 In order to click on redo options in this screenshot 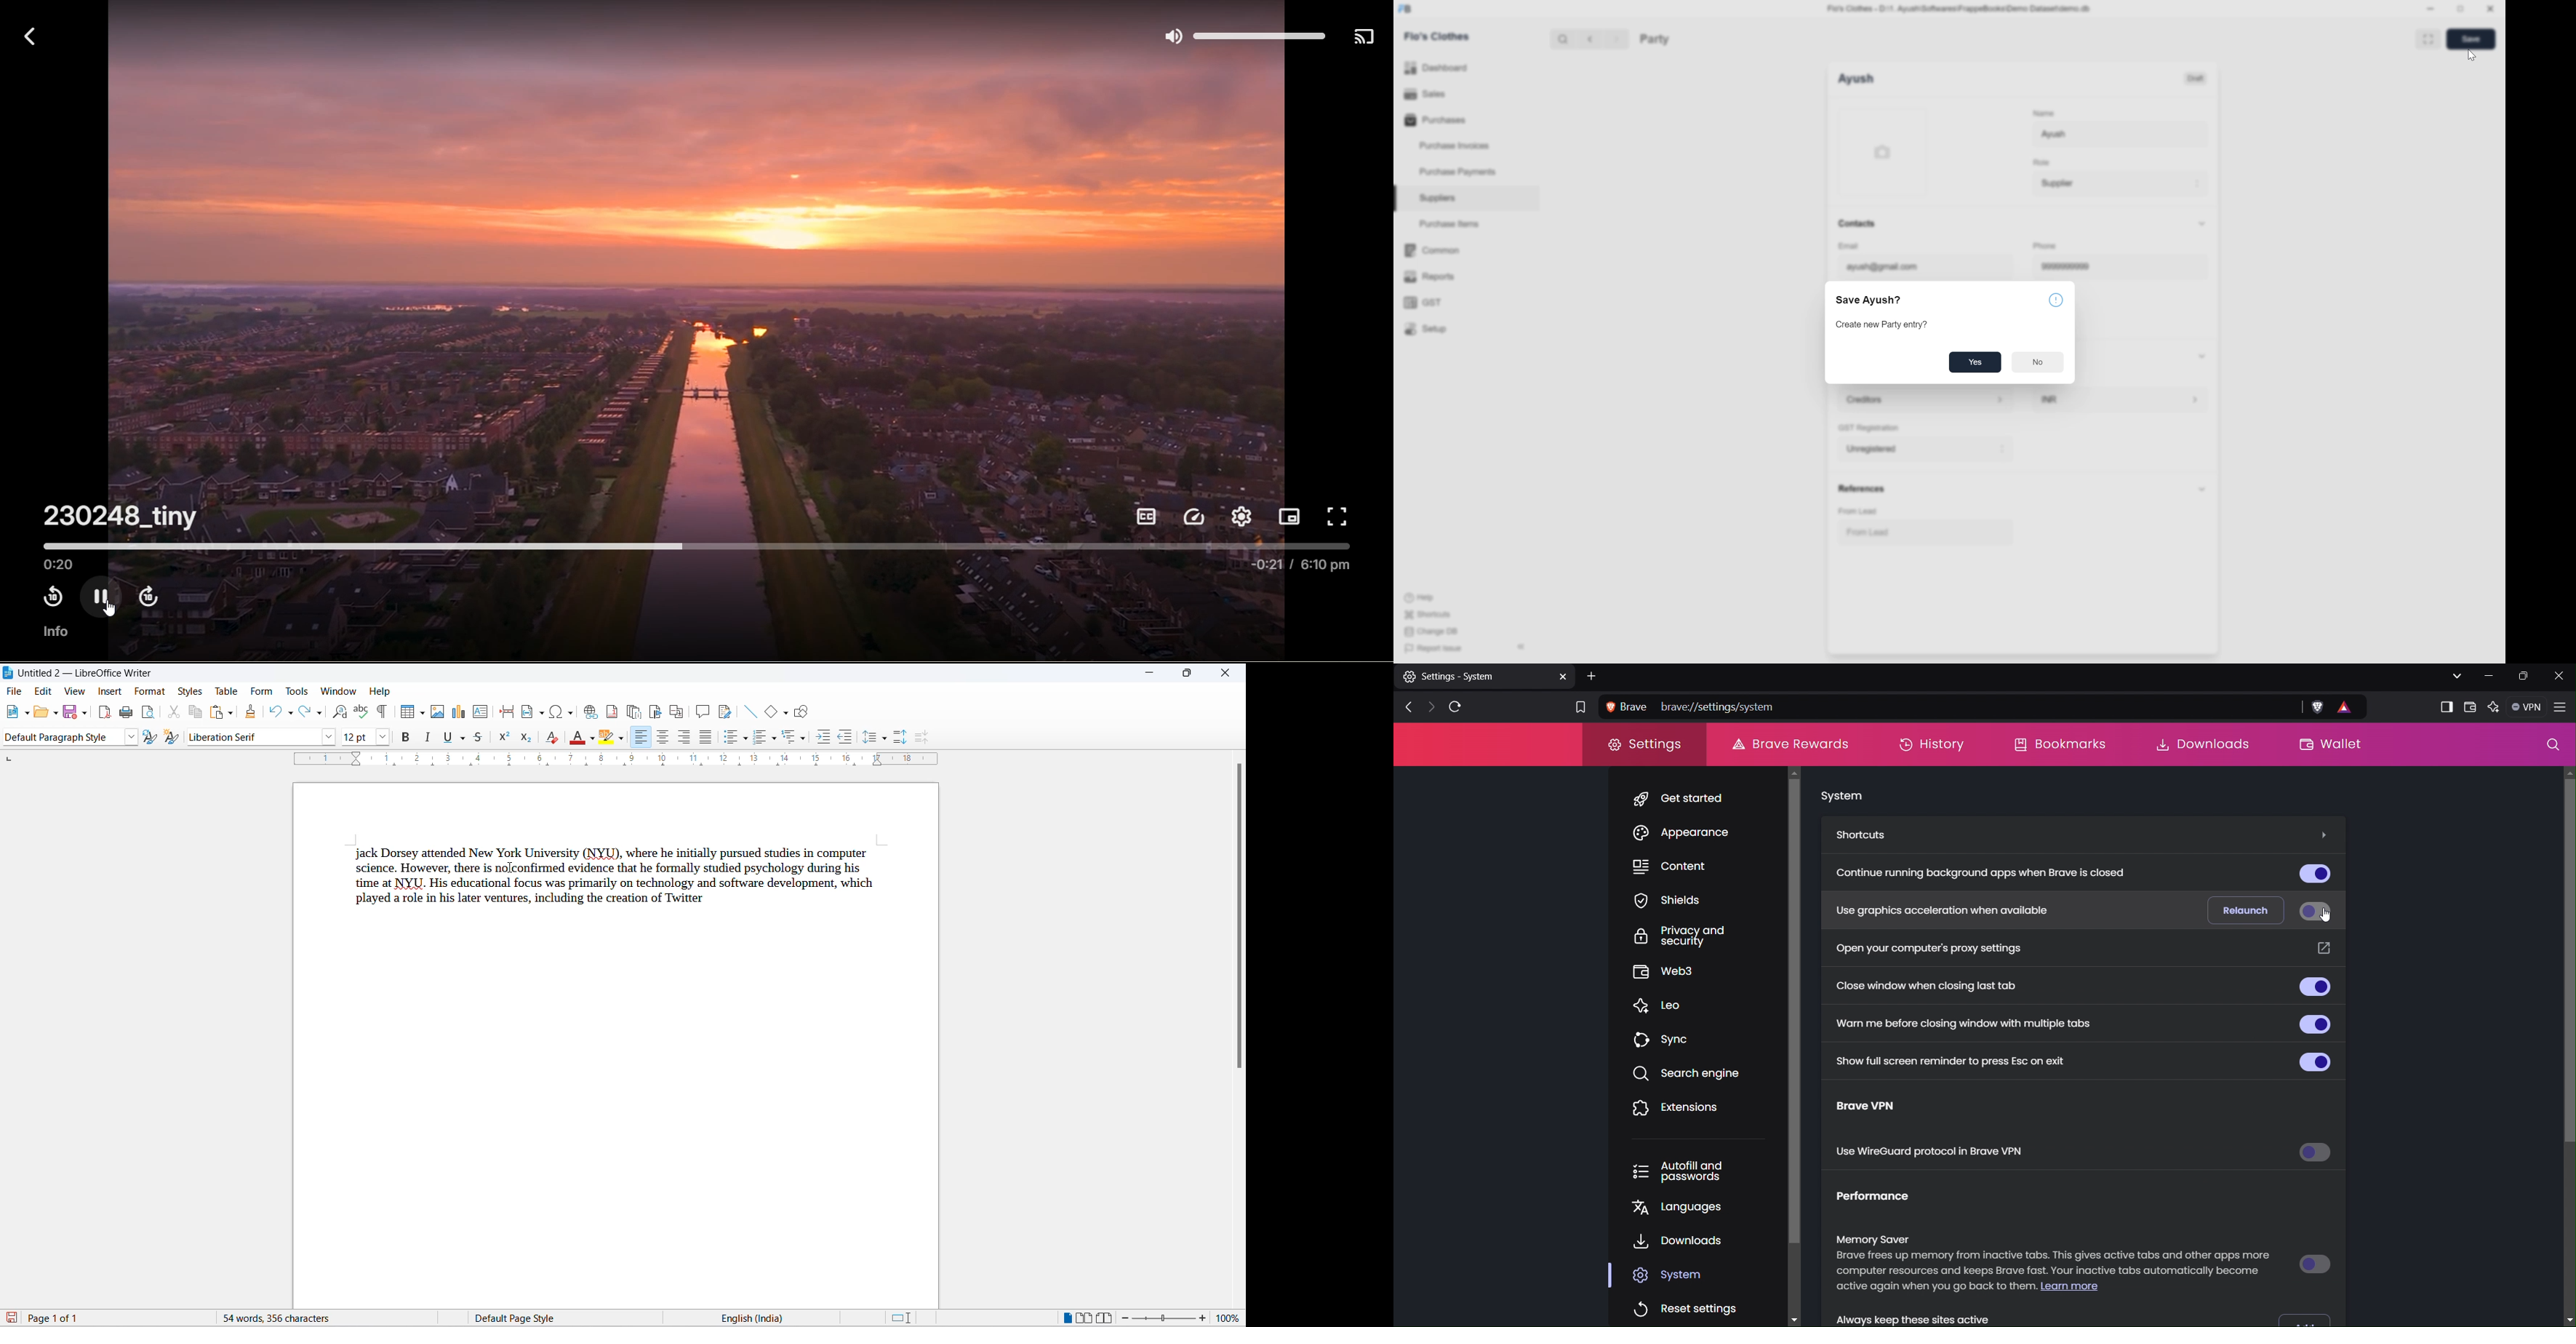, I will do `click(321, 713)`.